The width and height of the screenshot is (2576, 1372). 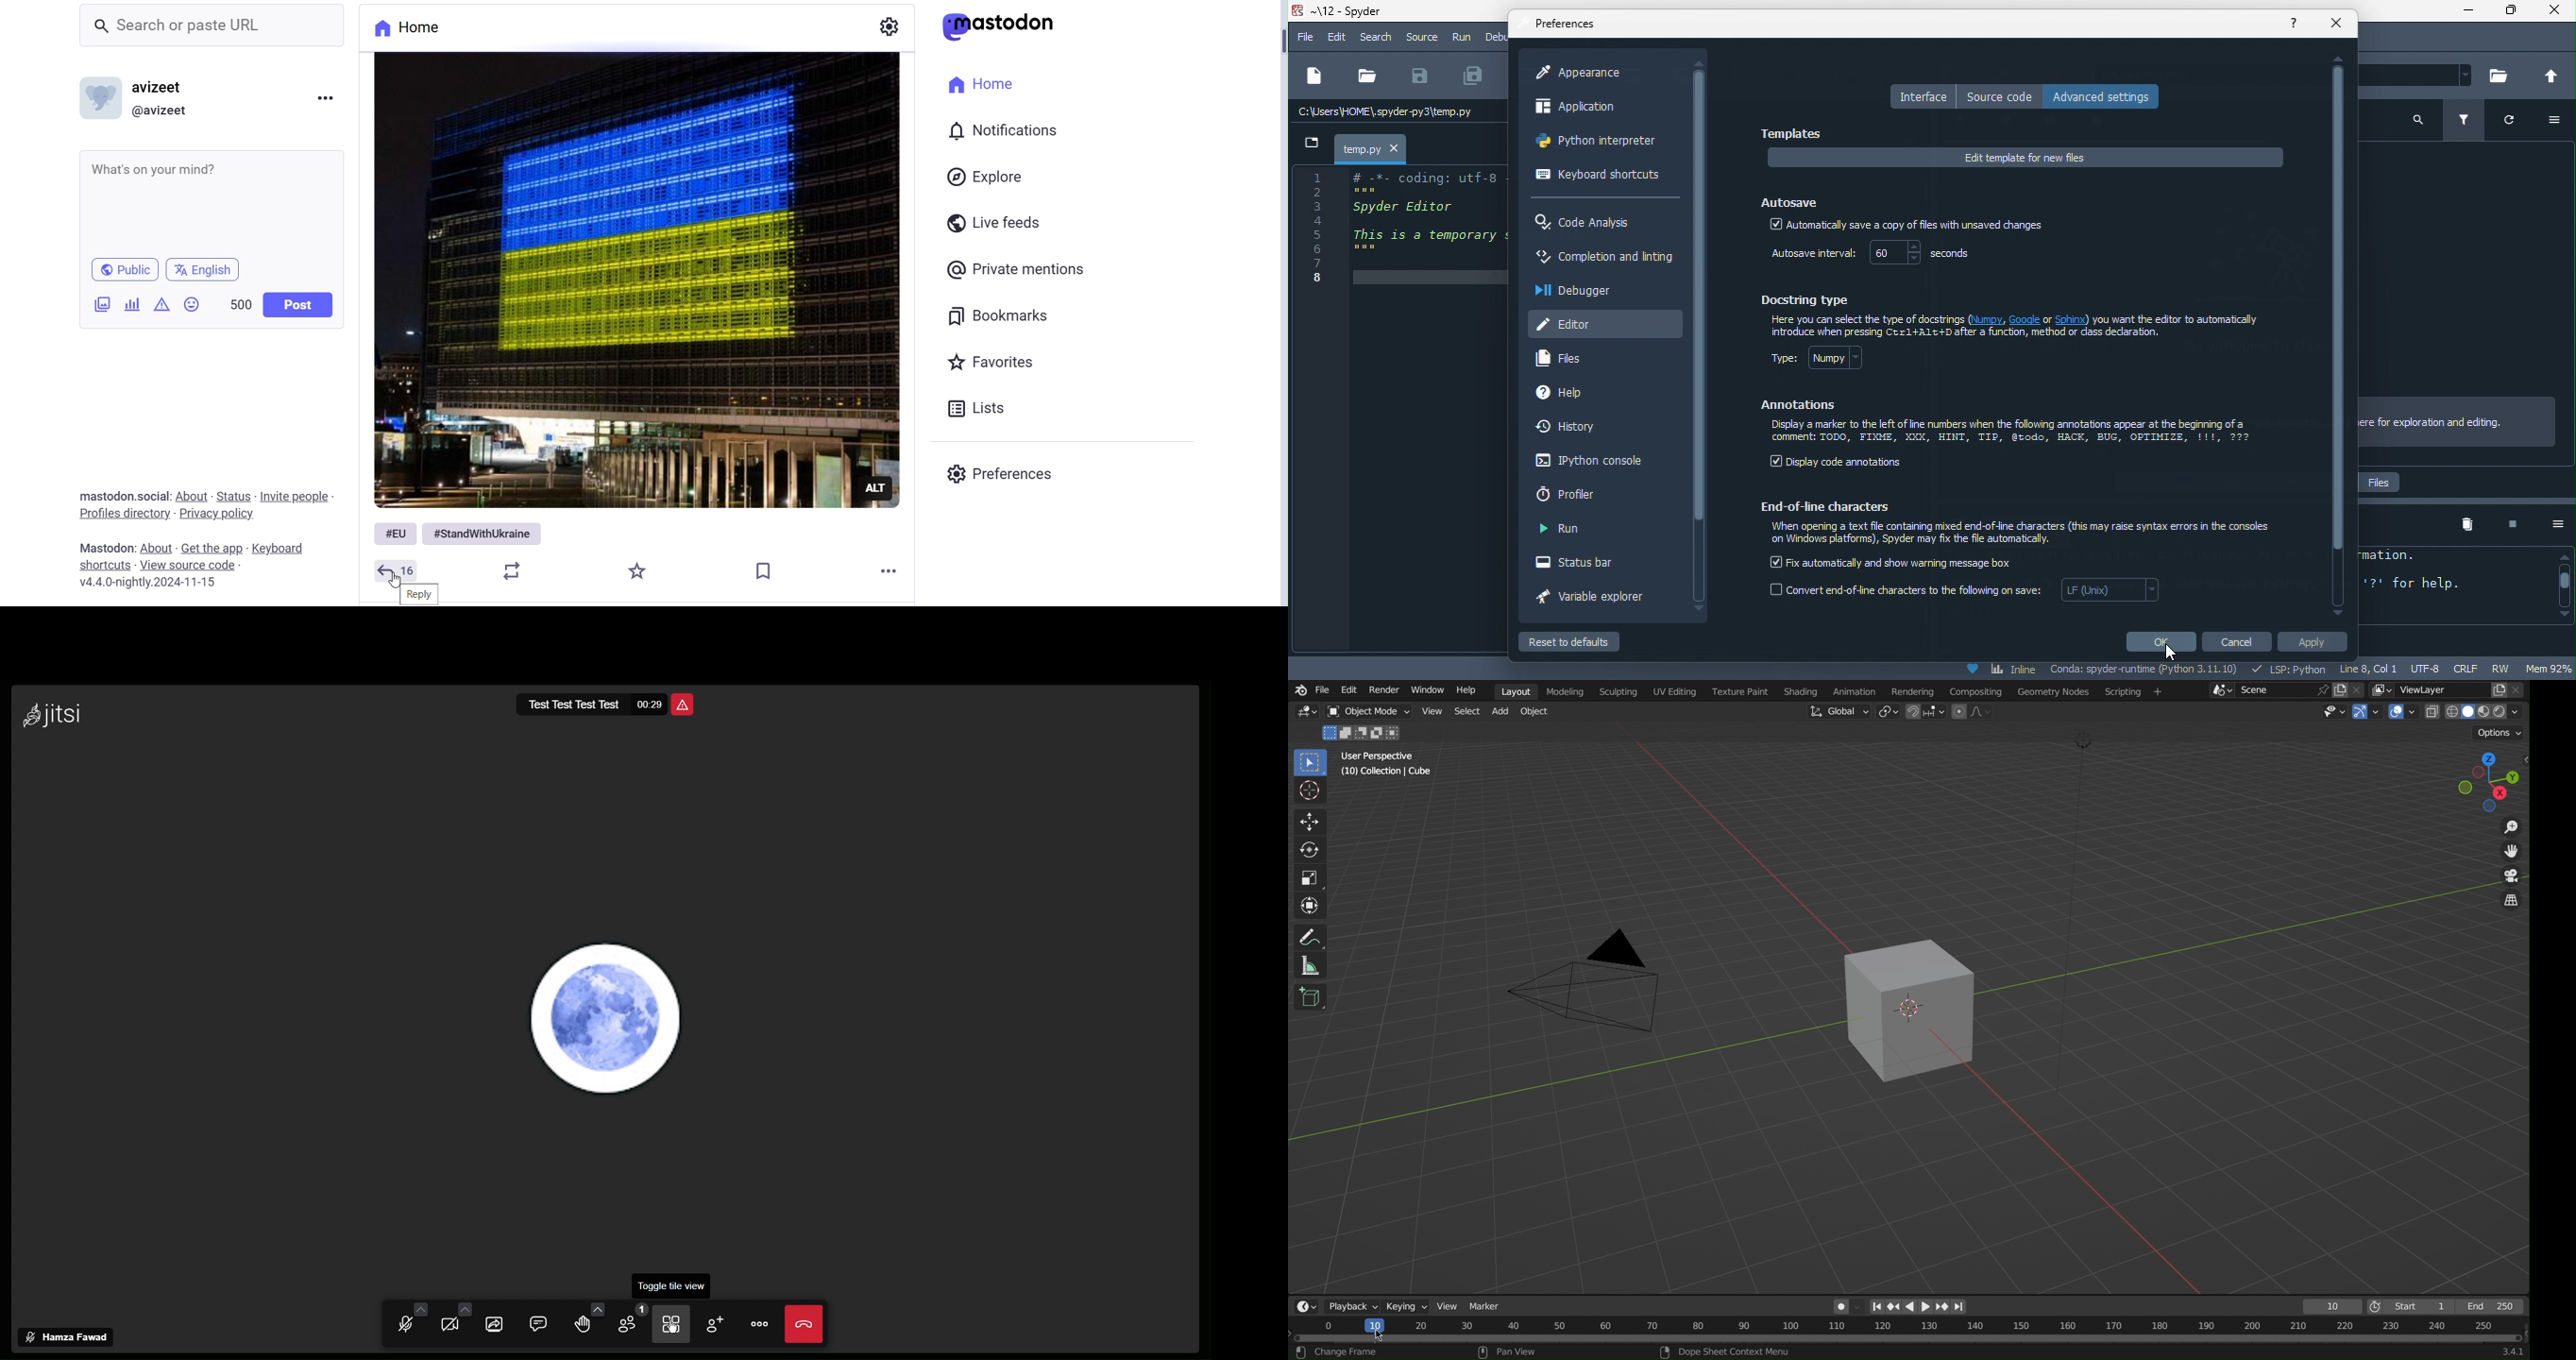 I want to click on close, so click(x=2554, y=13).